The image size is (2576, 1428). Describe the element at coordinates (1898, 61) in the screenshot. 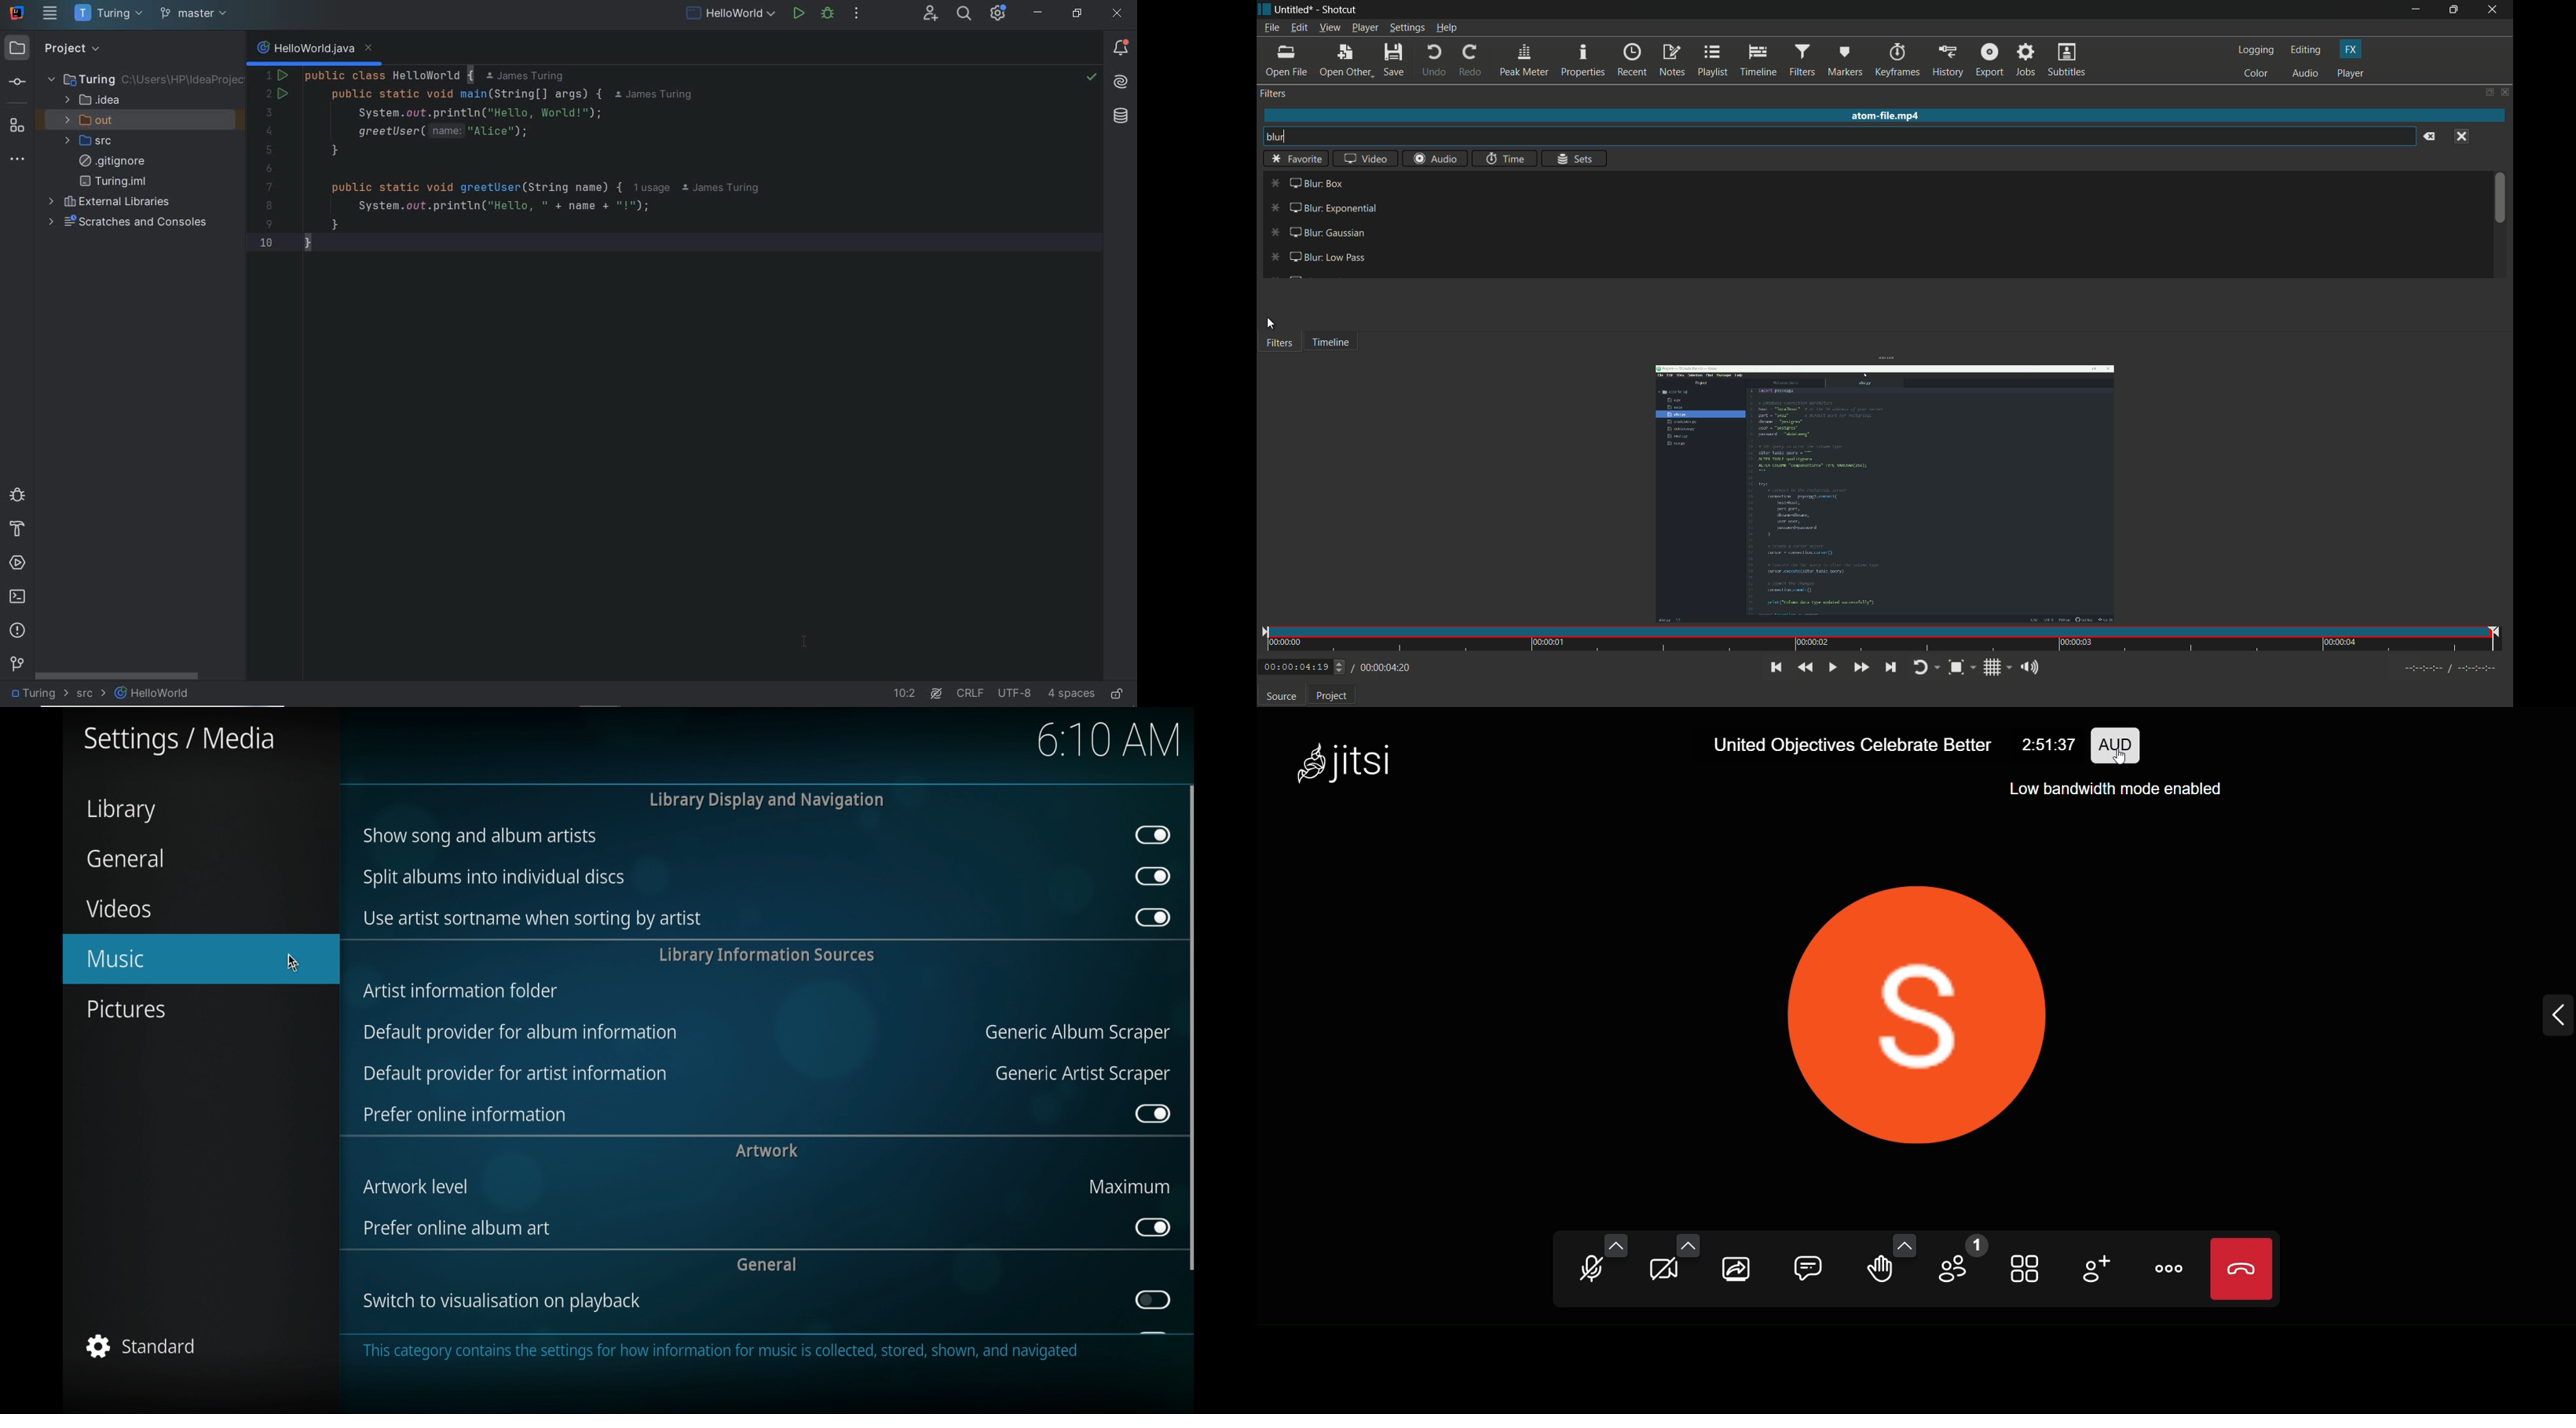

I see `keyframes` at that location.